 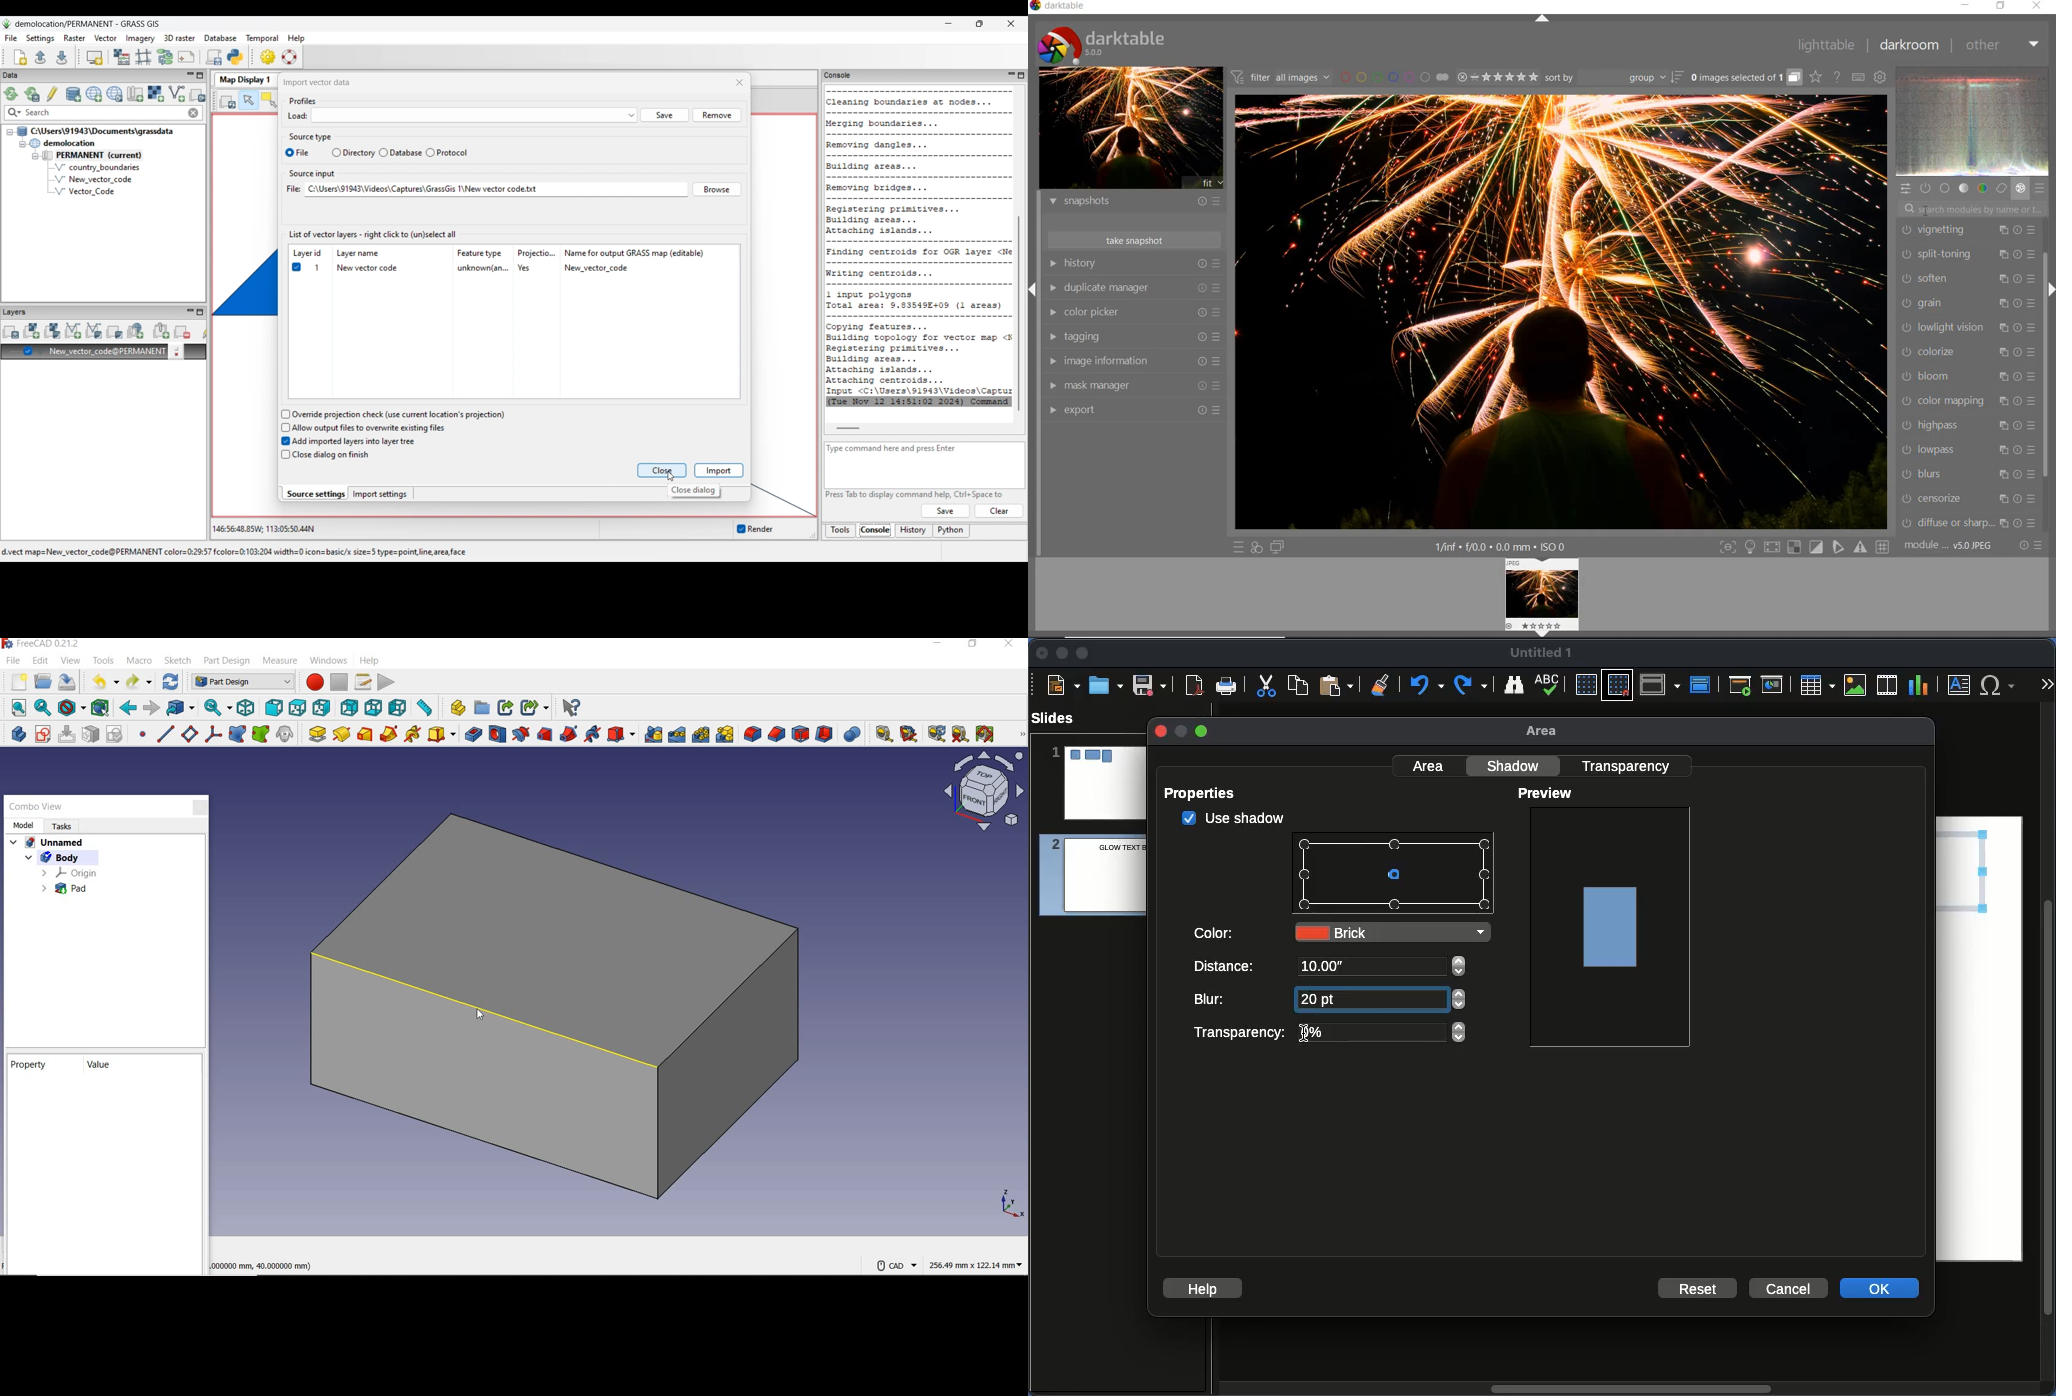 I want to click on subtractive helix, so click(x=592, y=733).